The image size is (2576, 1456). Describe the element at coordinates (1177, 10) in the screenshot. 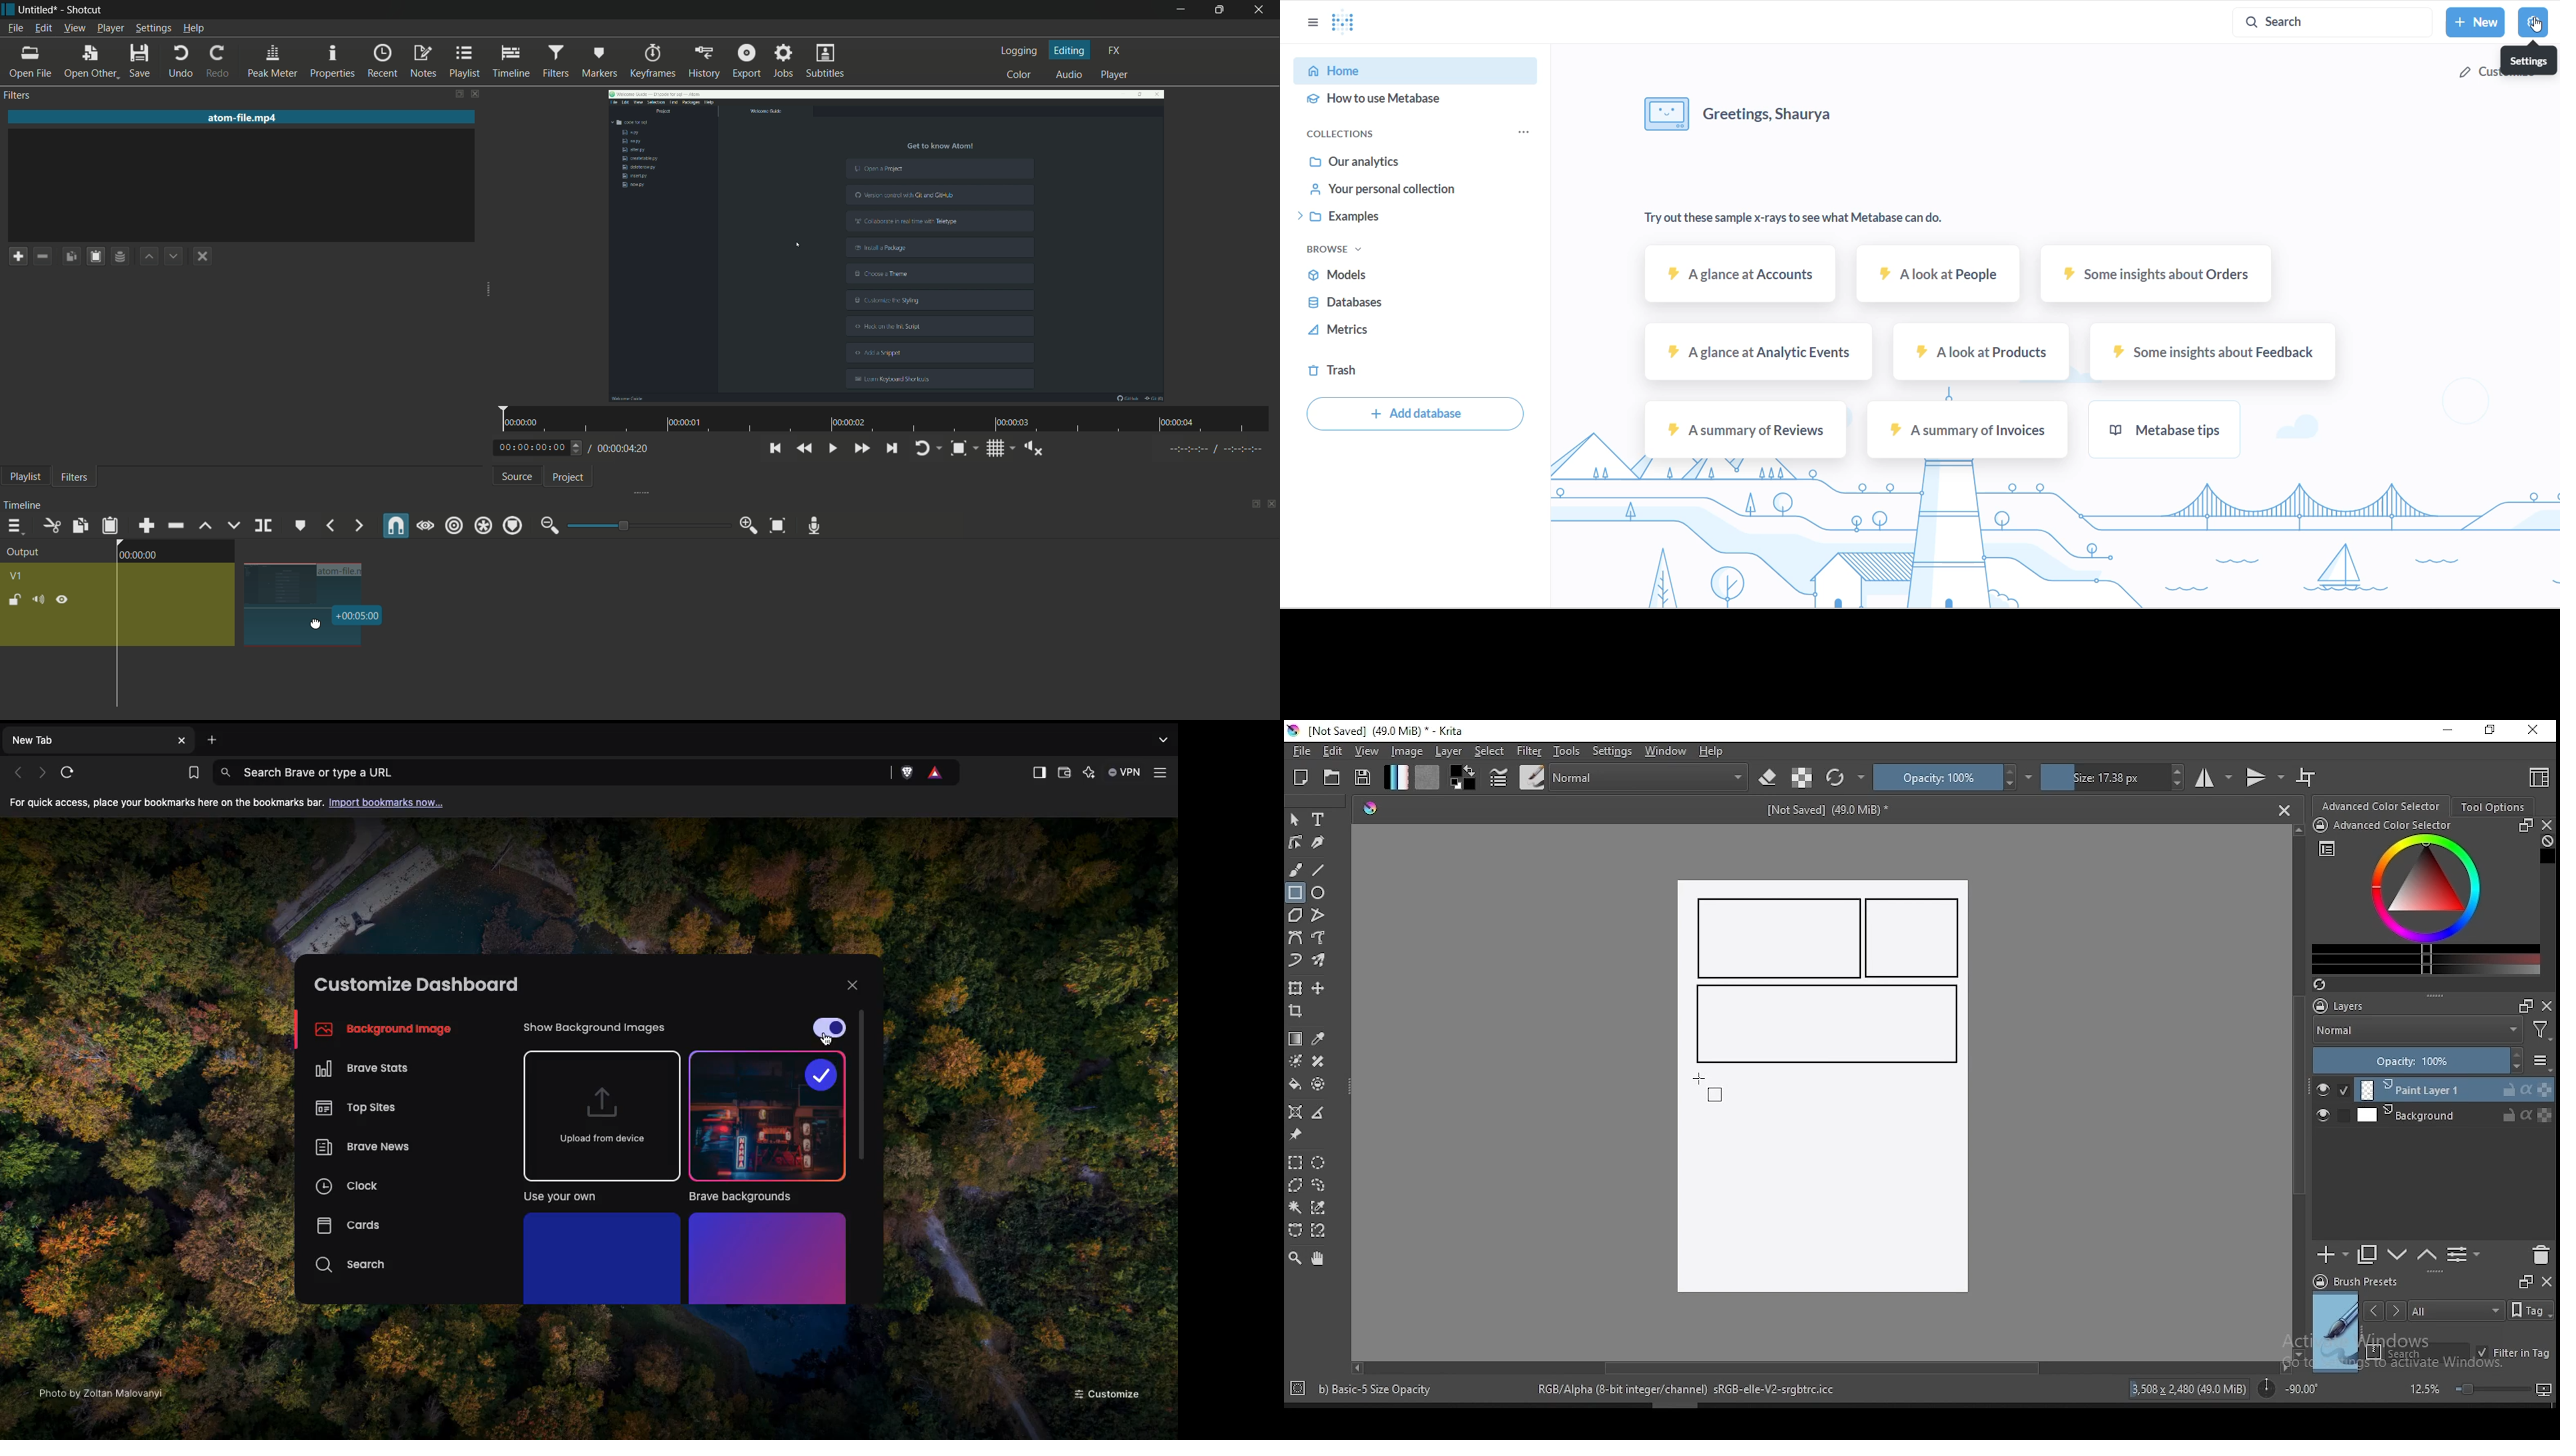

I see `minimize` at that location.